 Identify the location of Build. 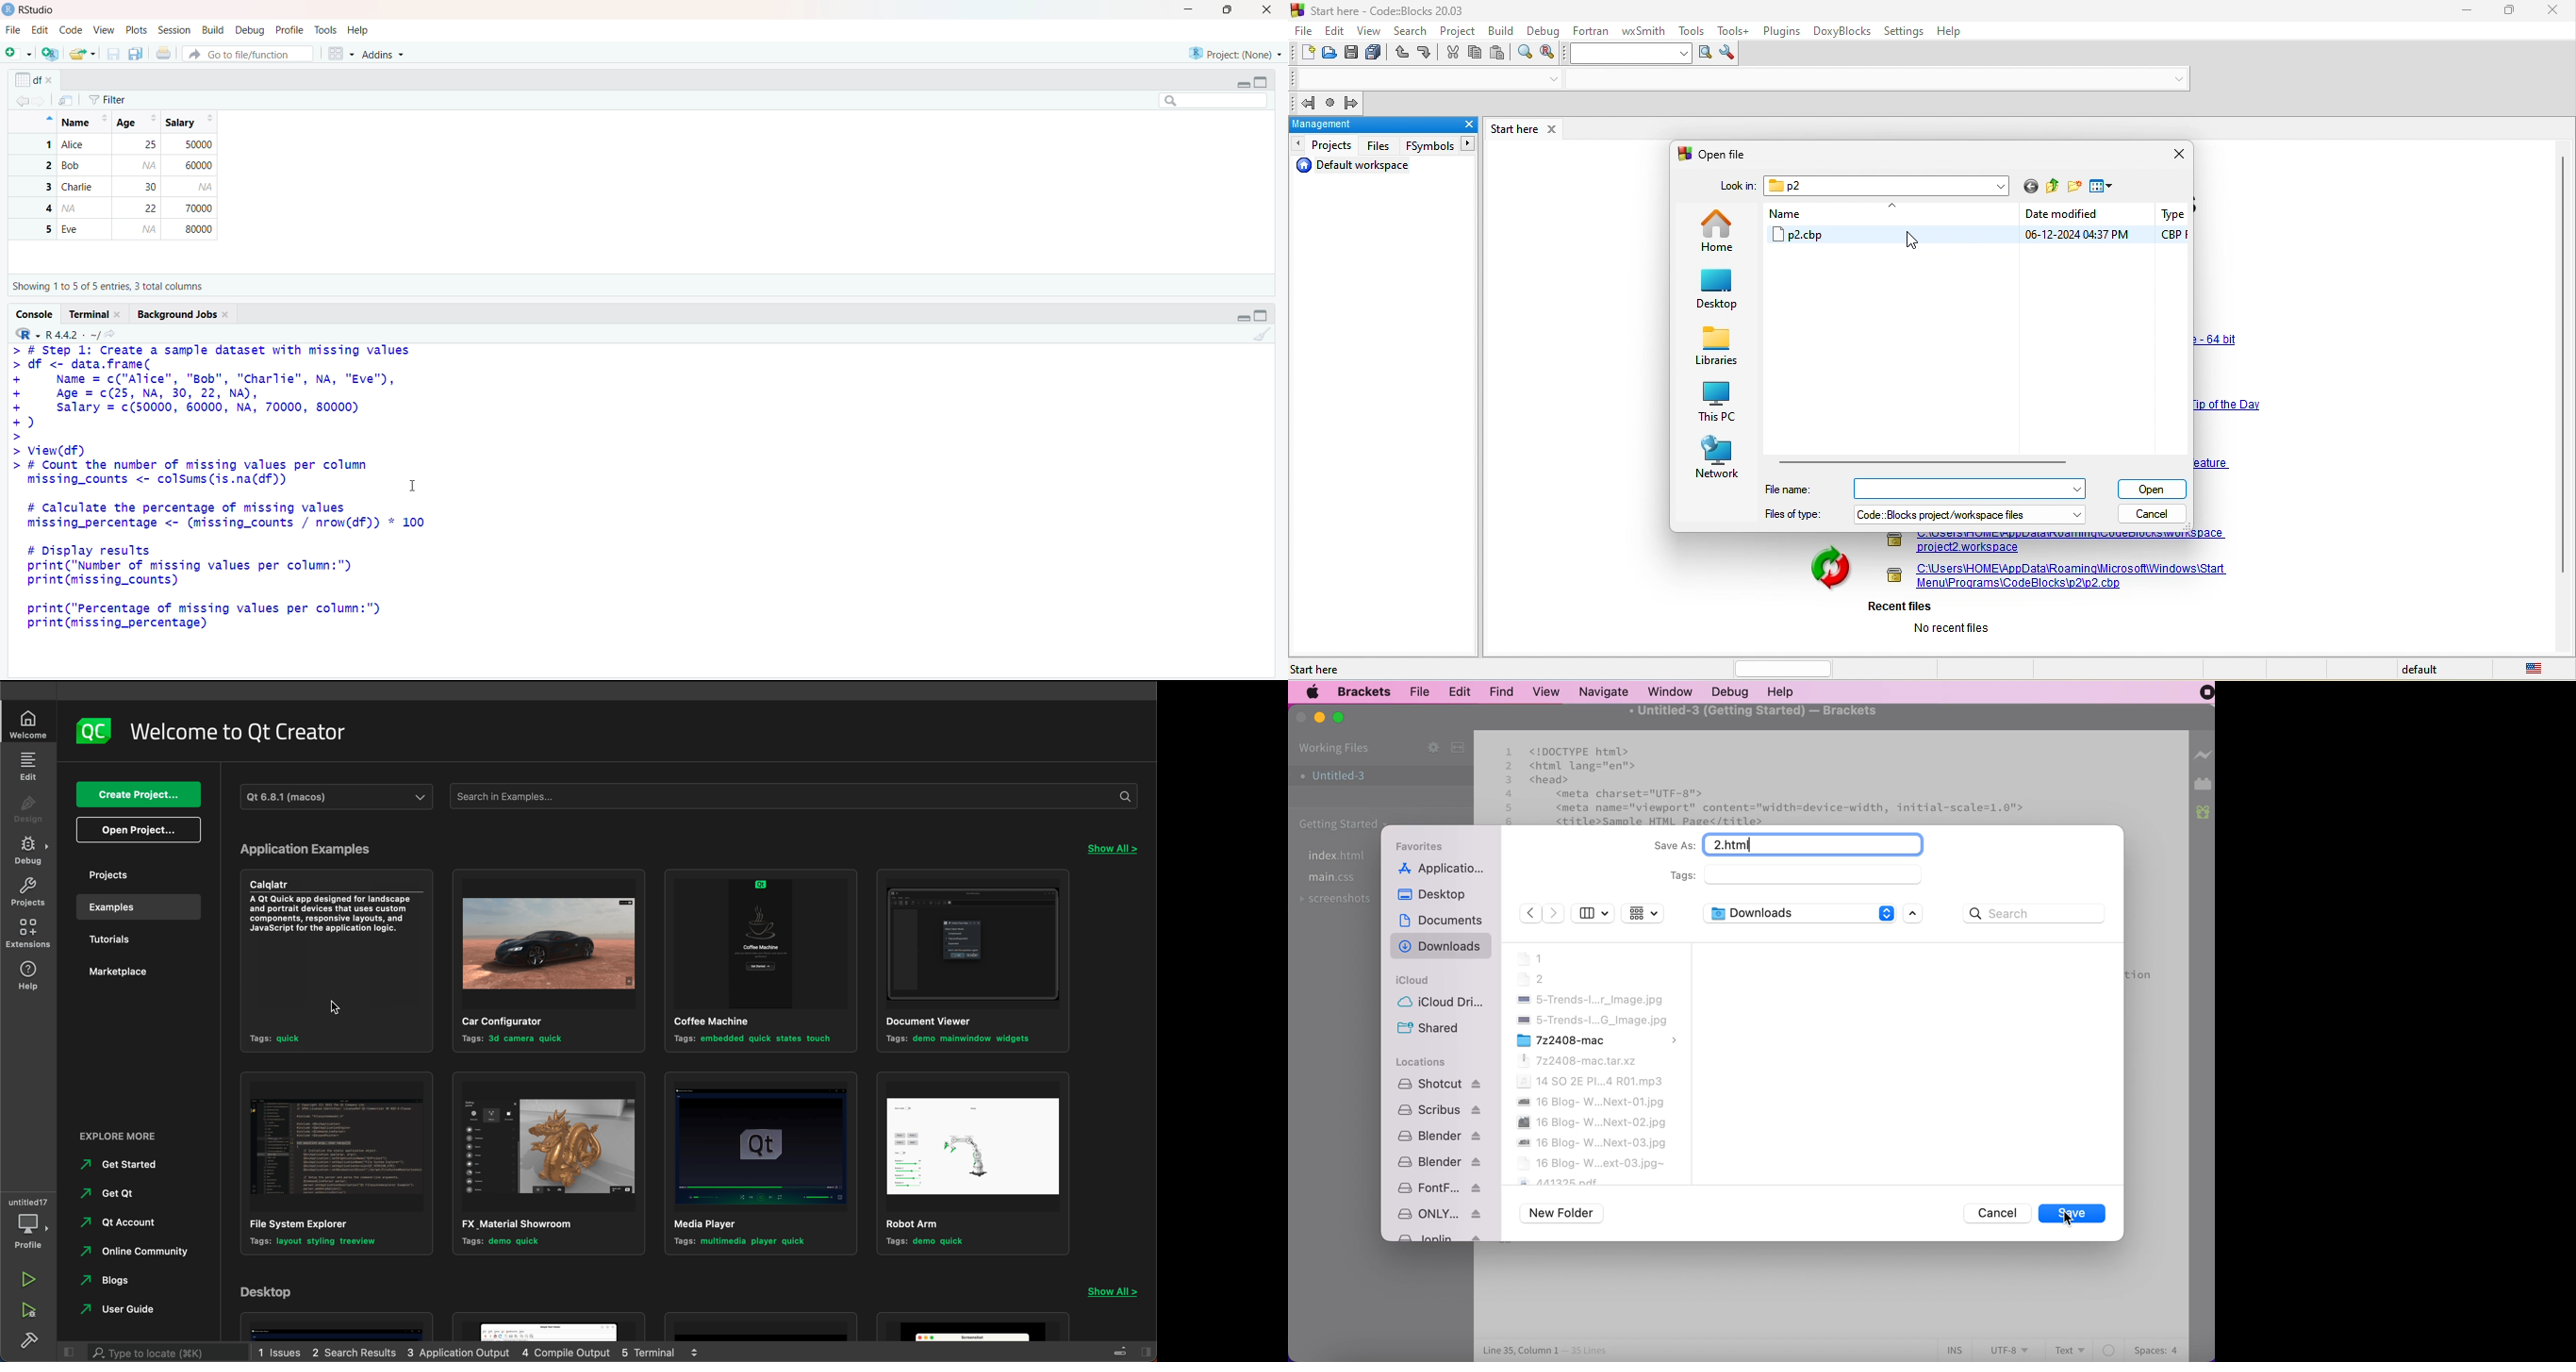
(213, 28).